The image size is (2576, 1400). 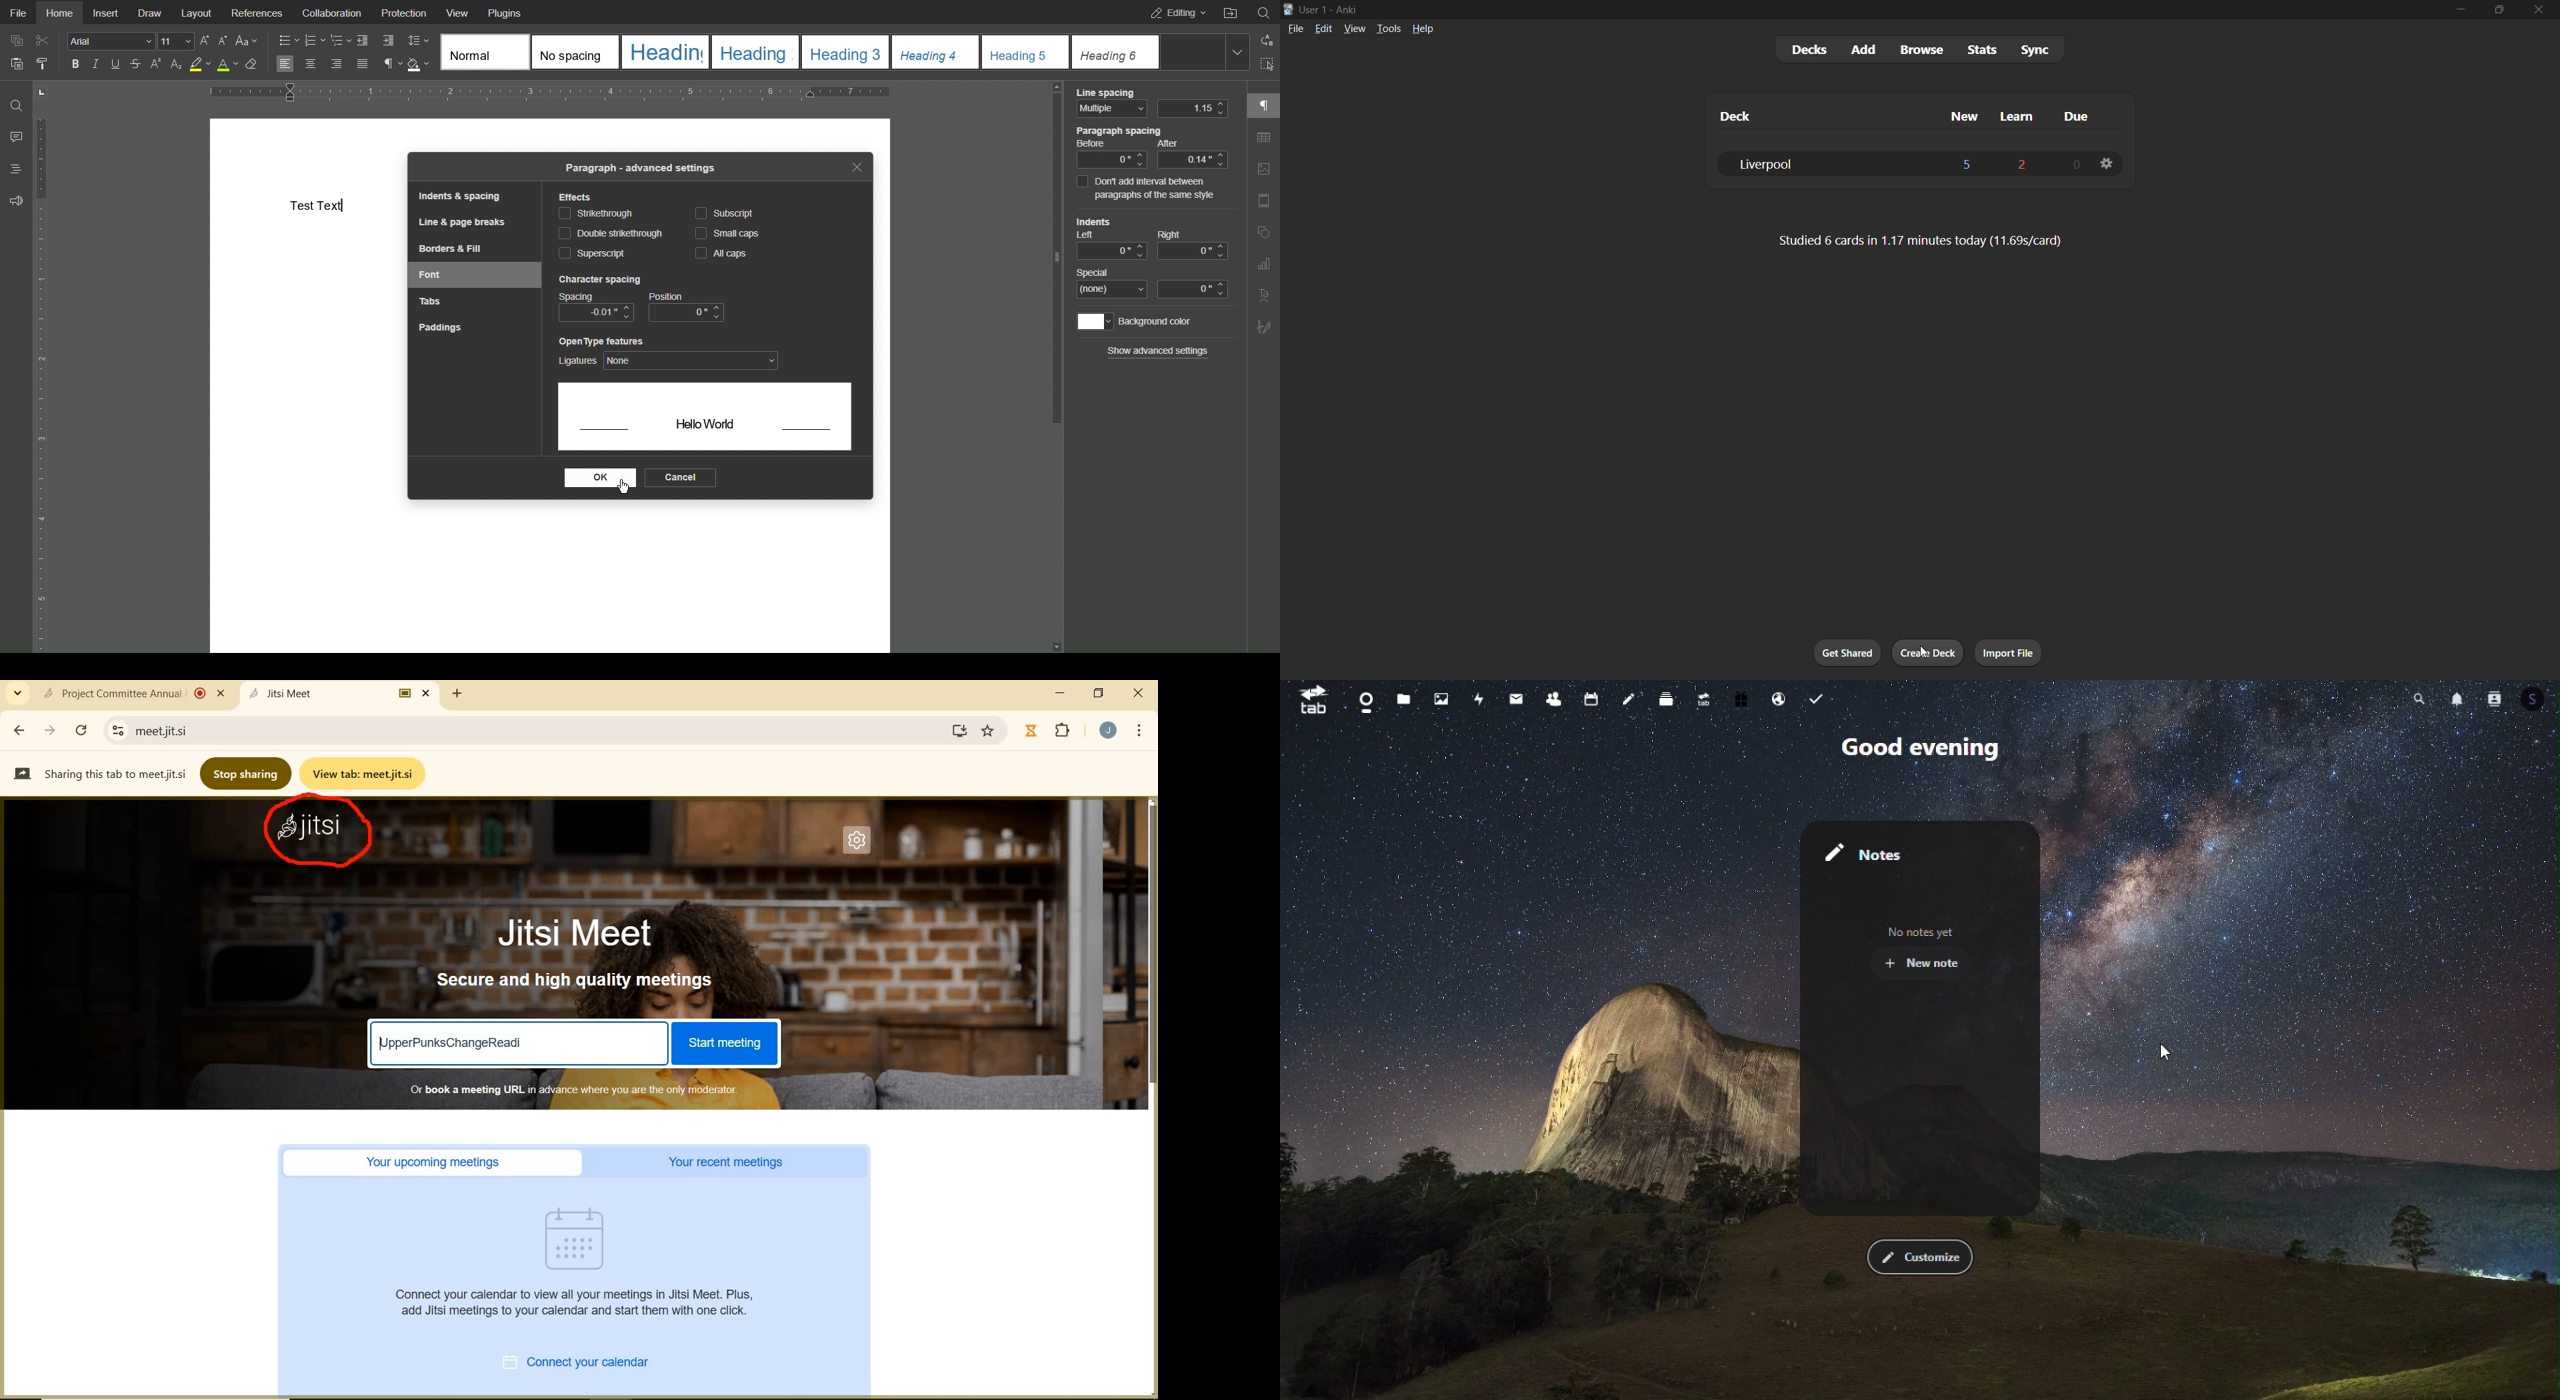 I want to click on Right Align, so click(x=337, y=65).